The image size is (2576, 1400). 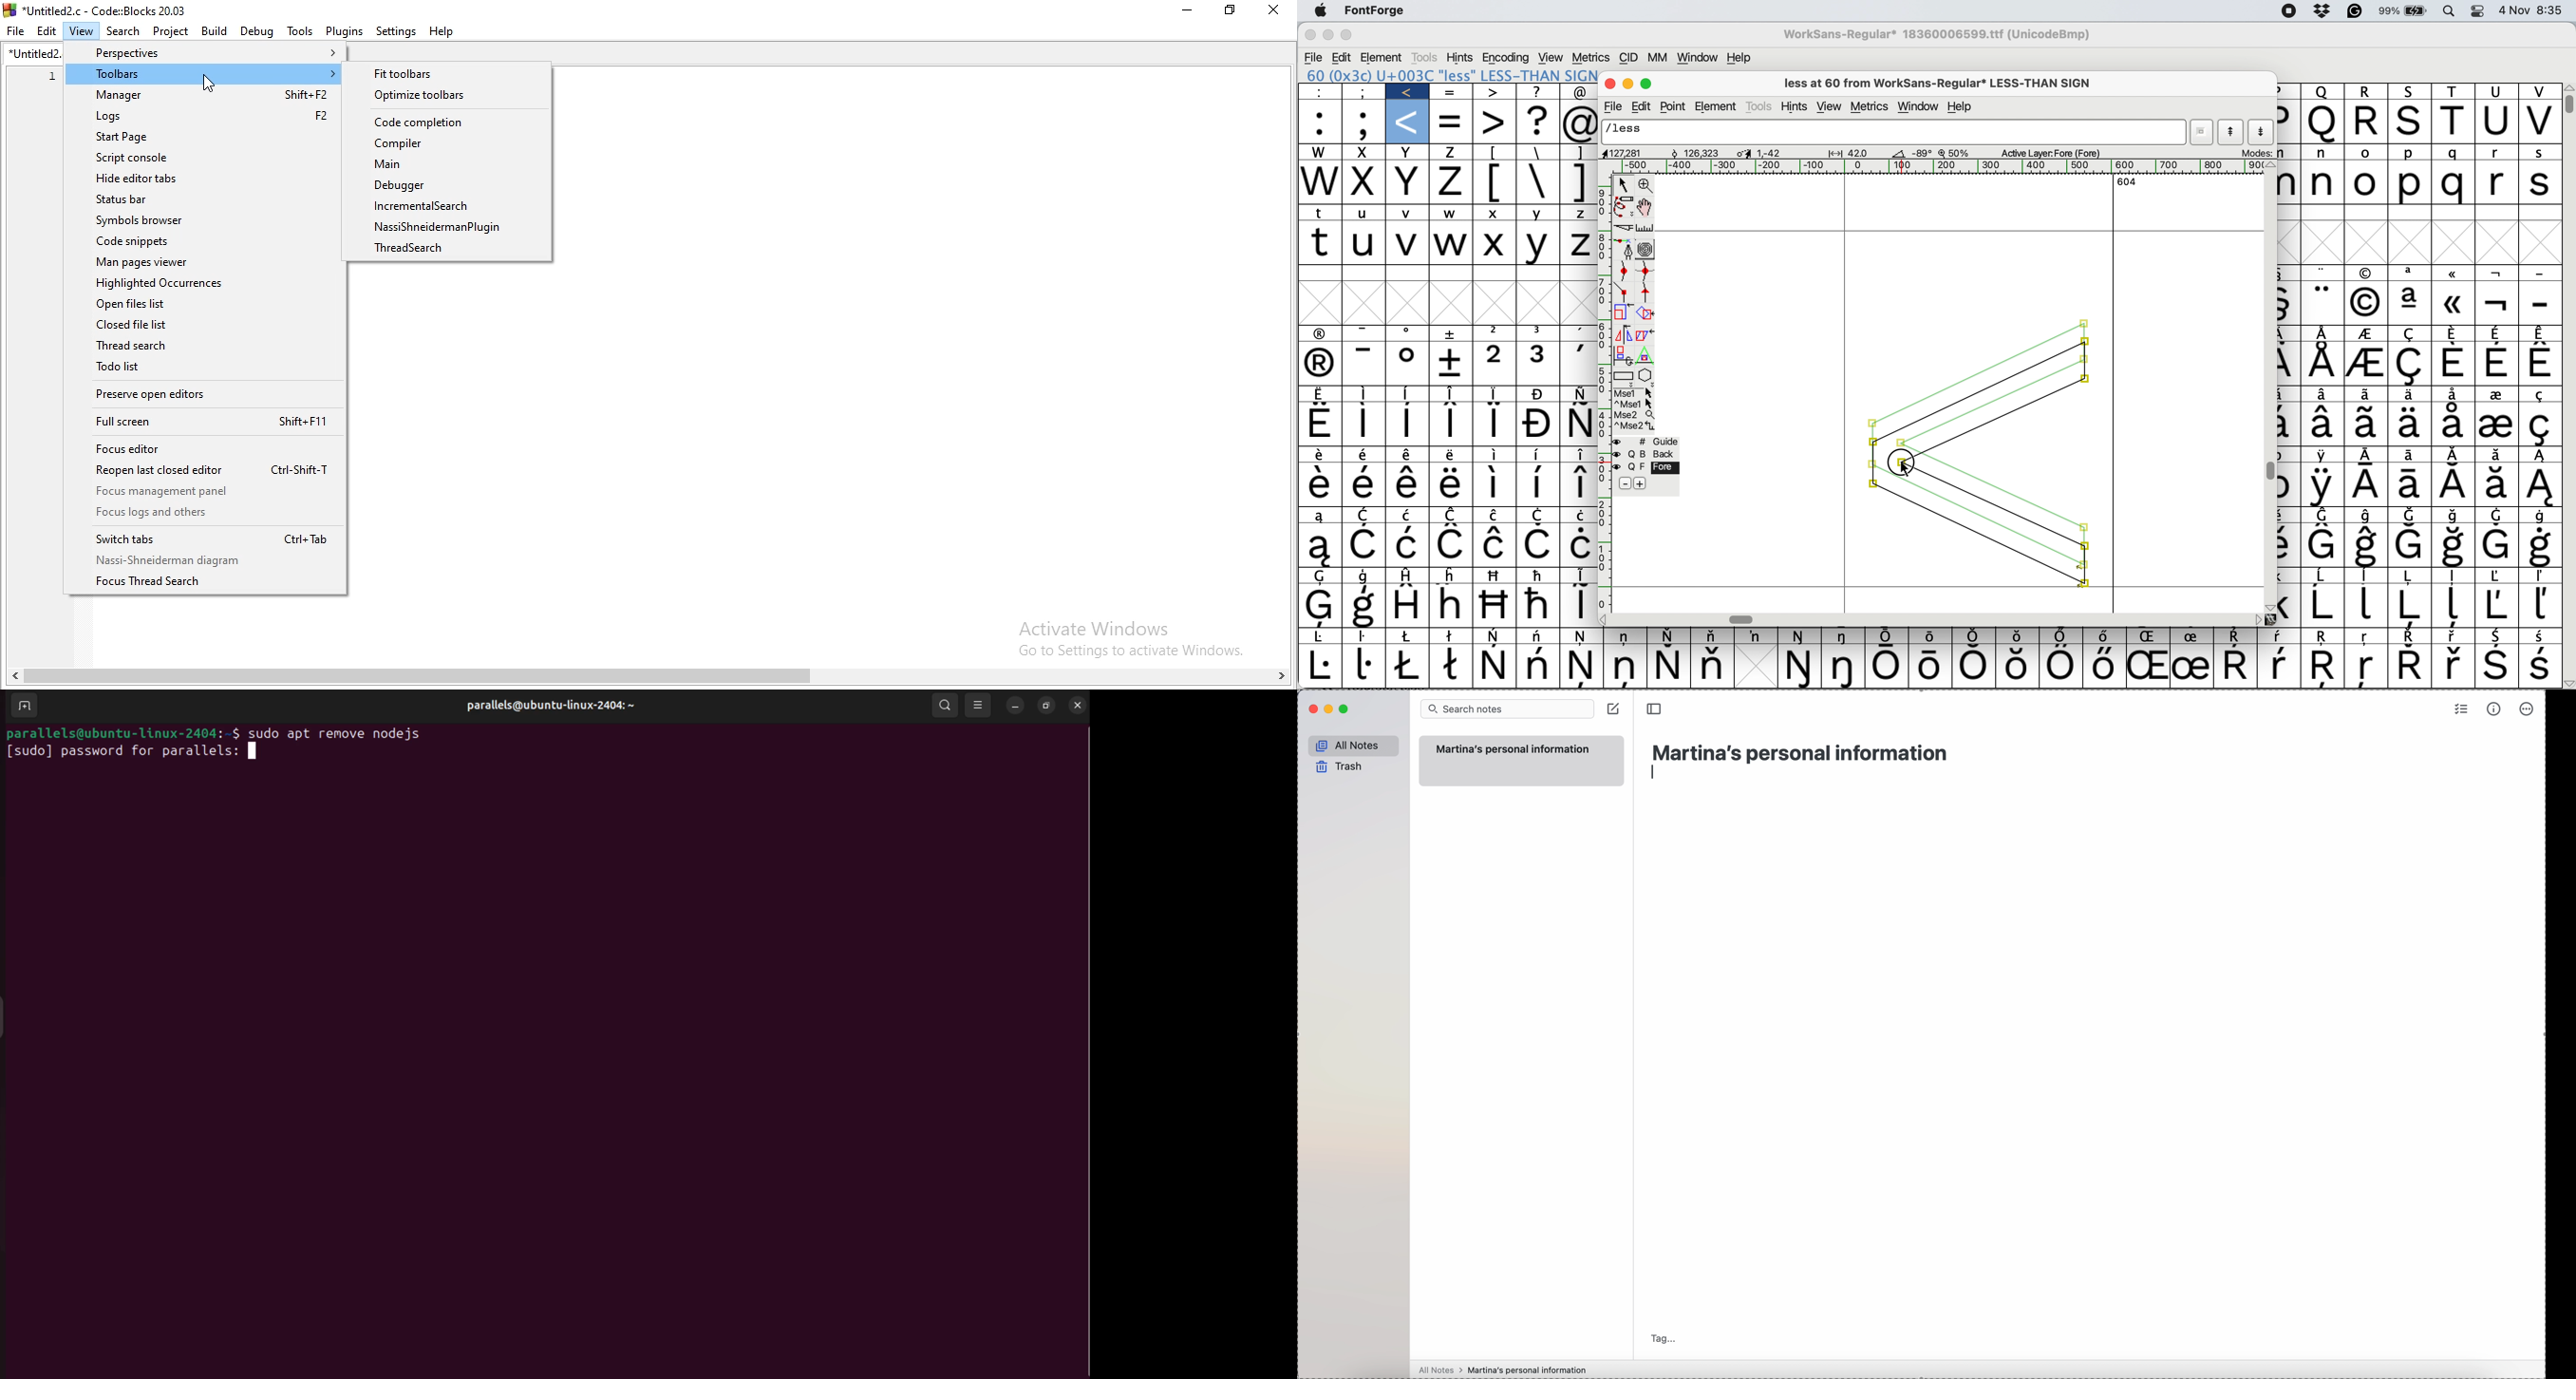 What do you see at coordinates (2062, 665) in the screenshot?
I see `Symbol` at bounding box center [2062, 665].